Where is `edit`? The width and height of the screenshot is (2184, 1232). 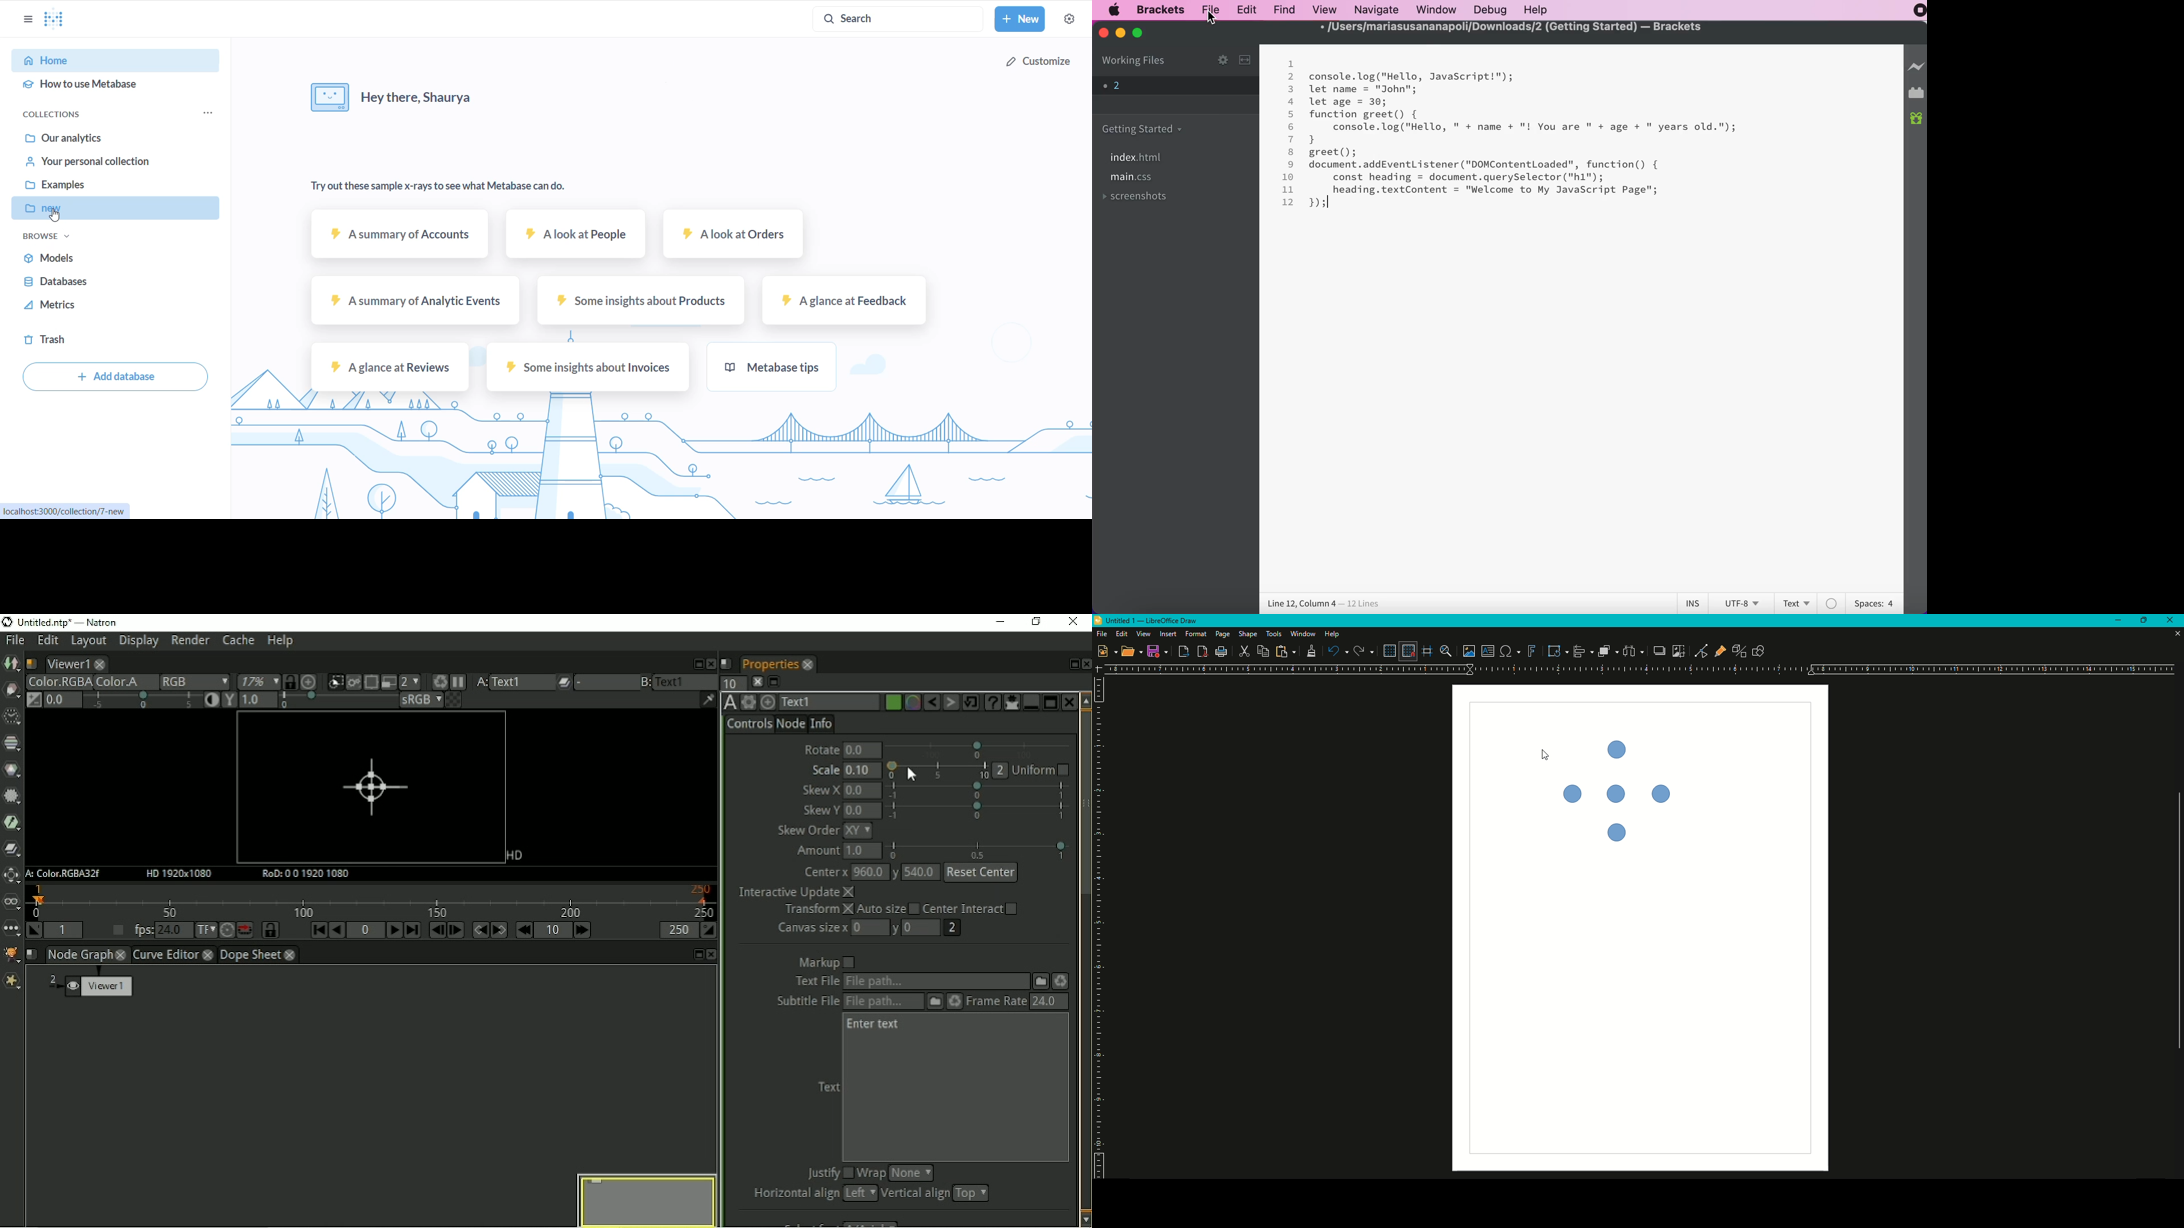 edit is located at coordinates (1244, 9).